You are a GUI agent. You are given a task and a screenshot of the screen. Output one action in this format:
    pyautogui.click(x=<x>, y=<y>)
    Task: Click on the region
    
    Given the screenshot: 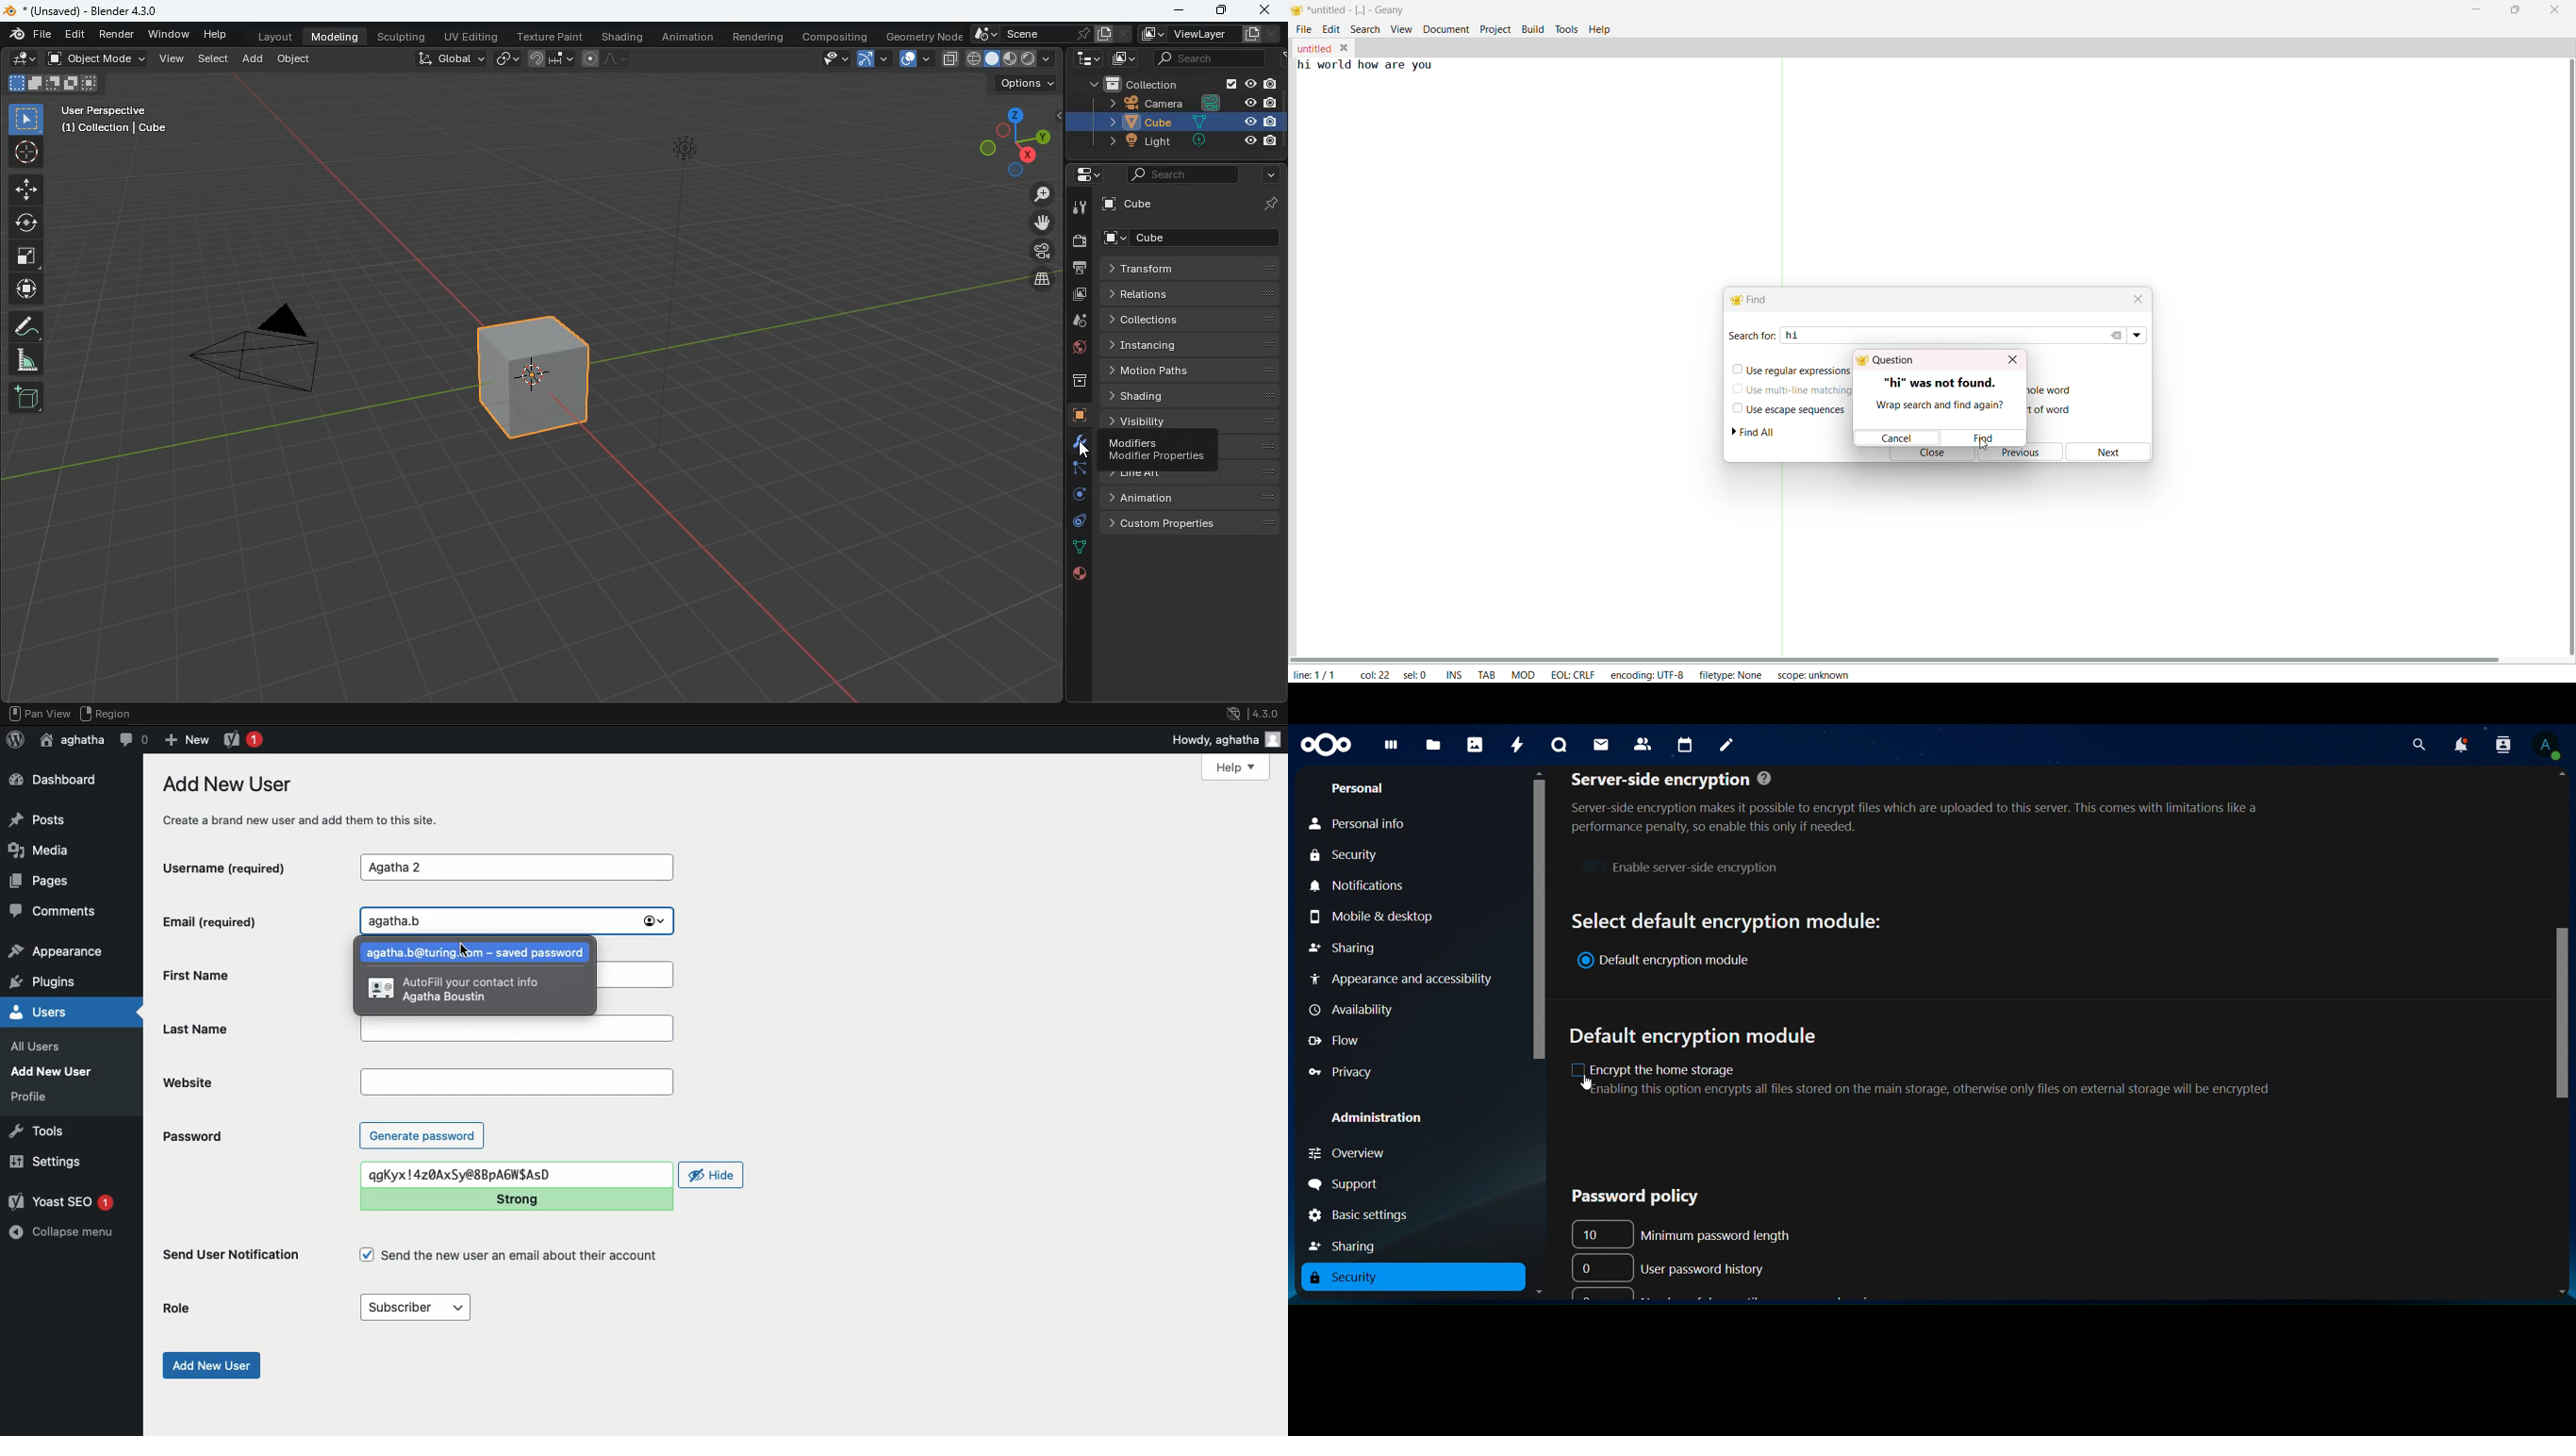 What is the action you would take?
    pyautogui.click(x=112, y=714)
    